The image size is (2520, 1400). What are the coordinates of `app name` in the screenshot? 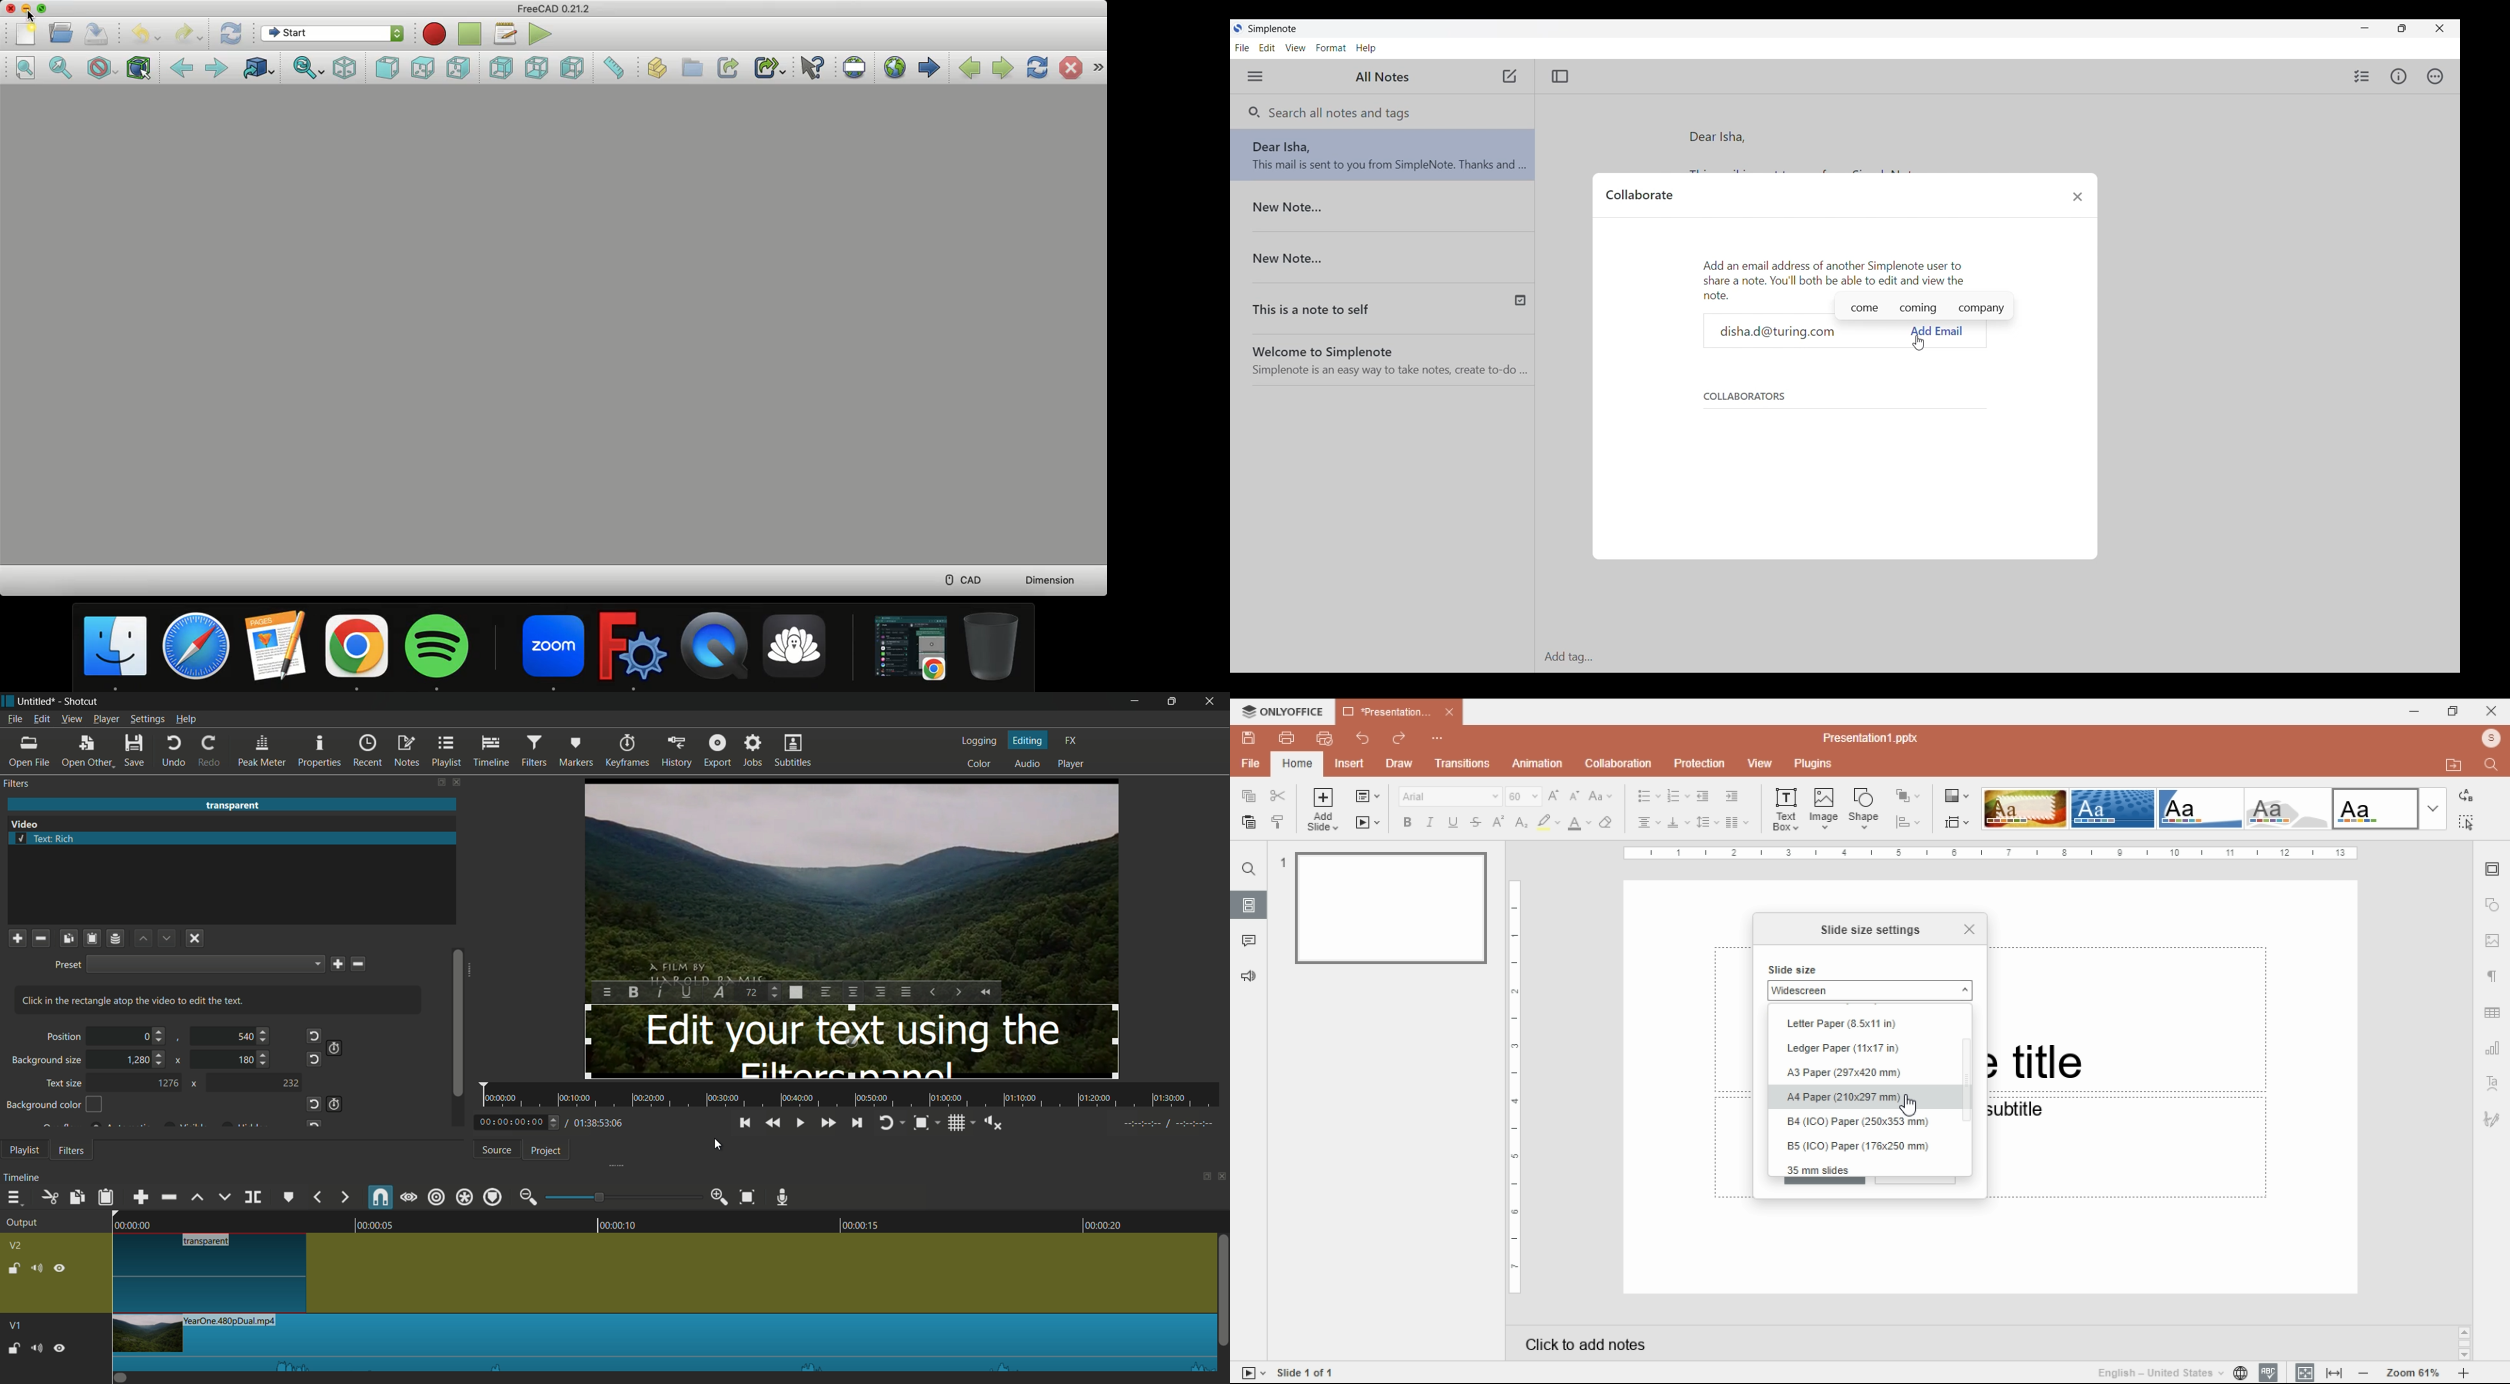 It's located at (83, 701).